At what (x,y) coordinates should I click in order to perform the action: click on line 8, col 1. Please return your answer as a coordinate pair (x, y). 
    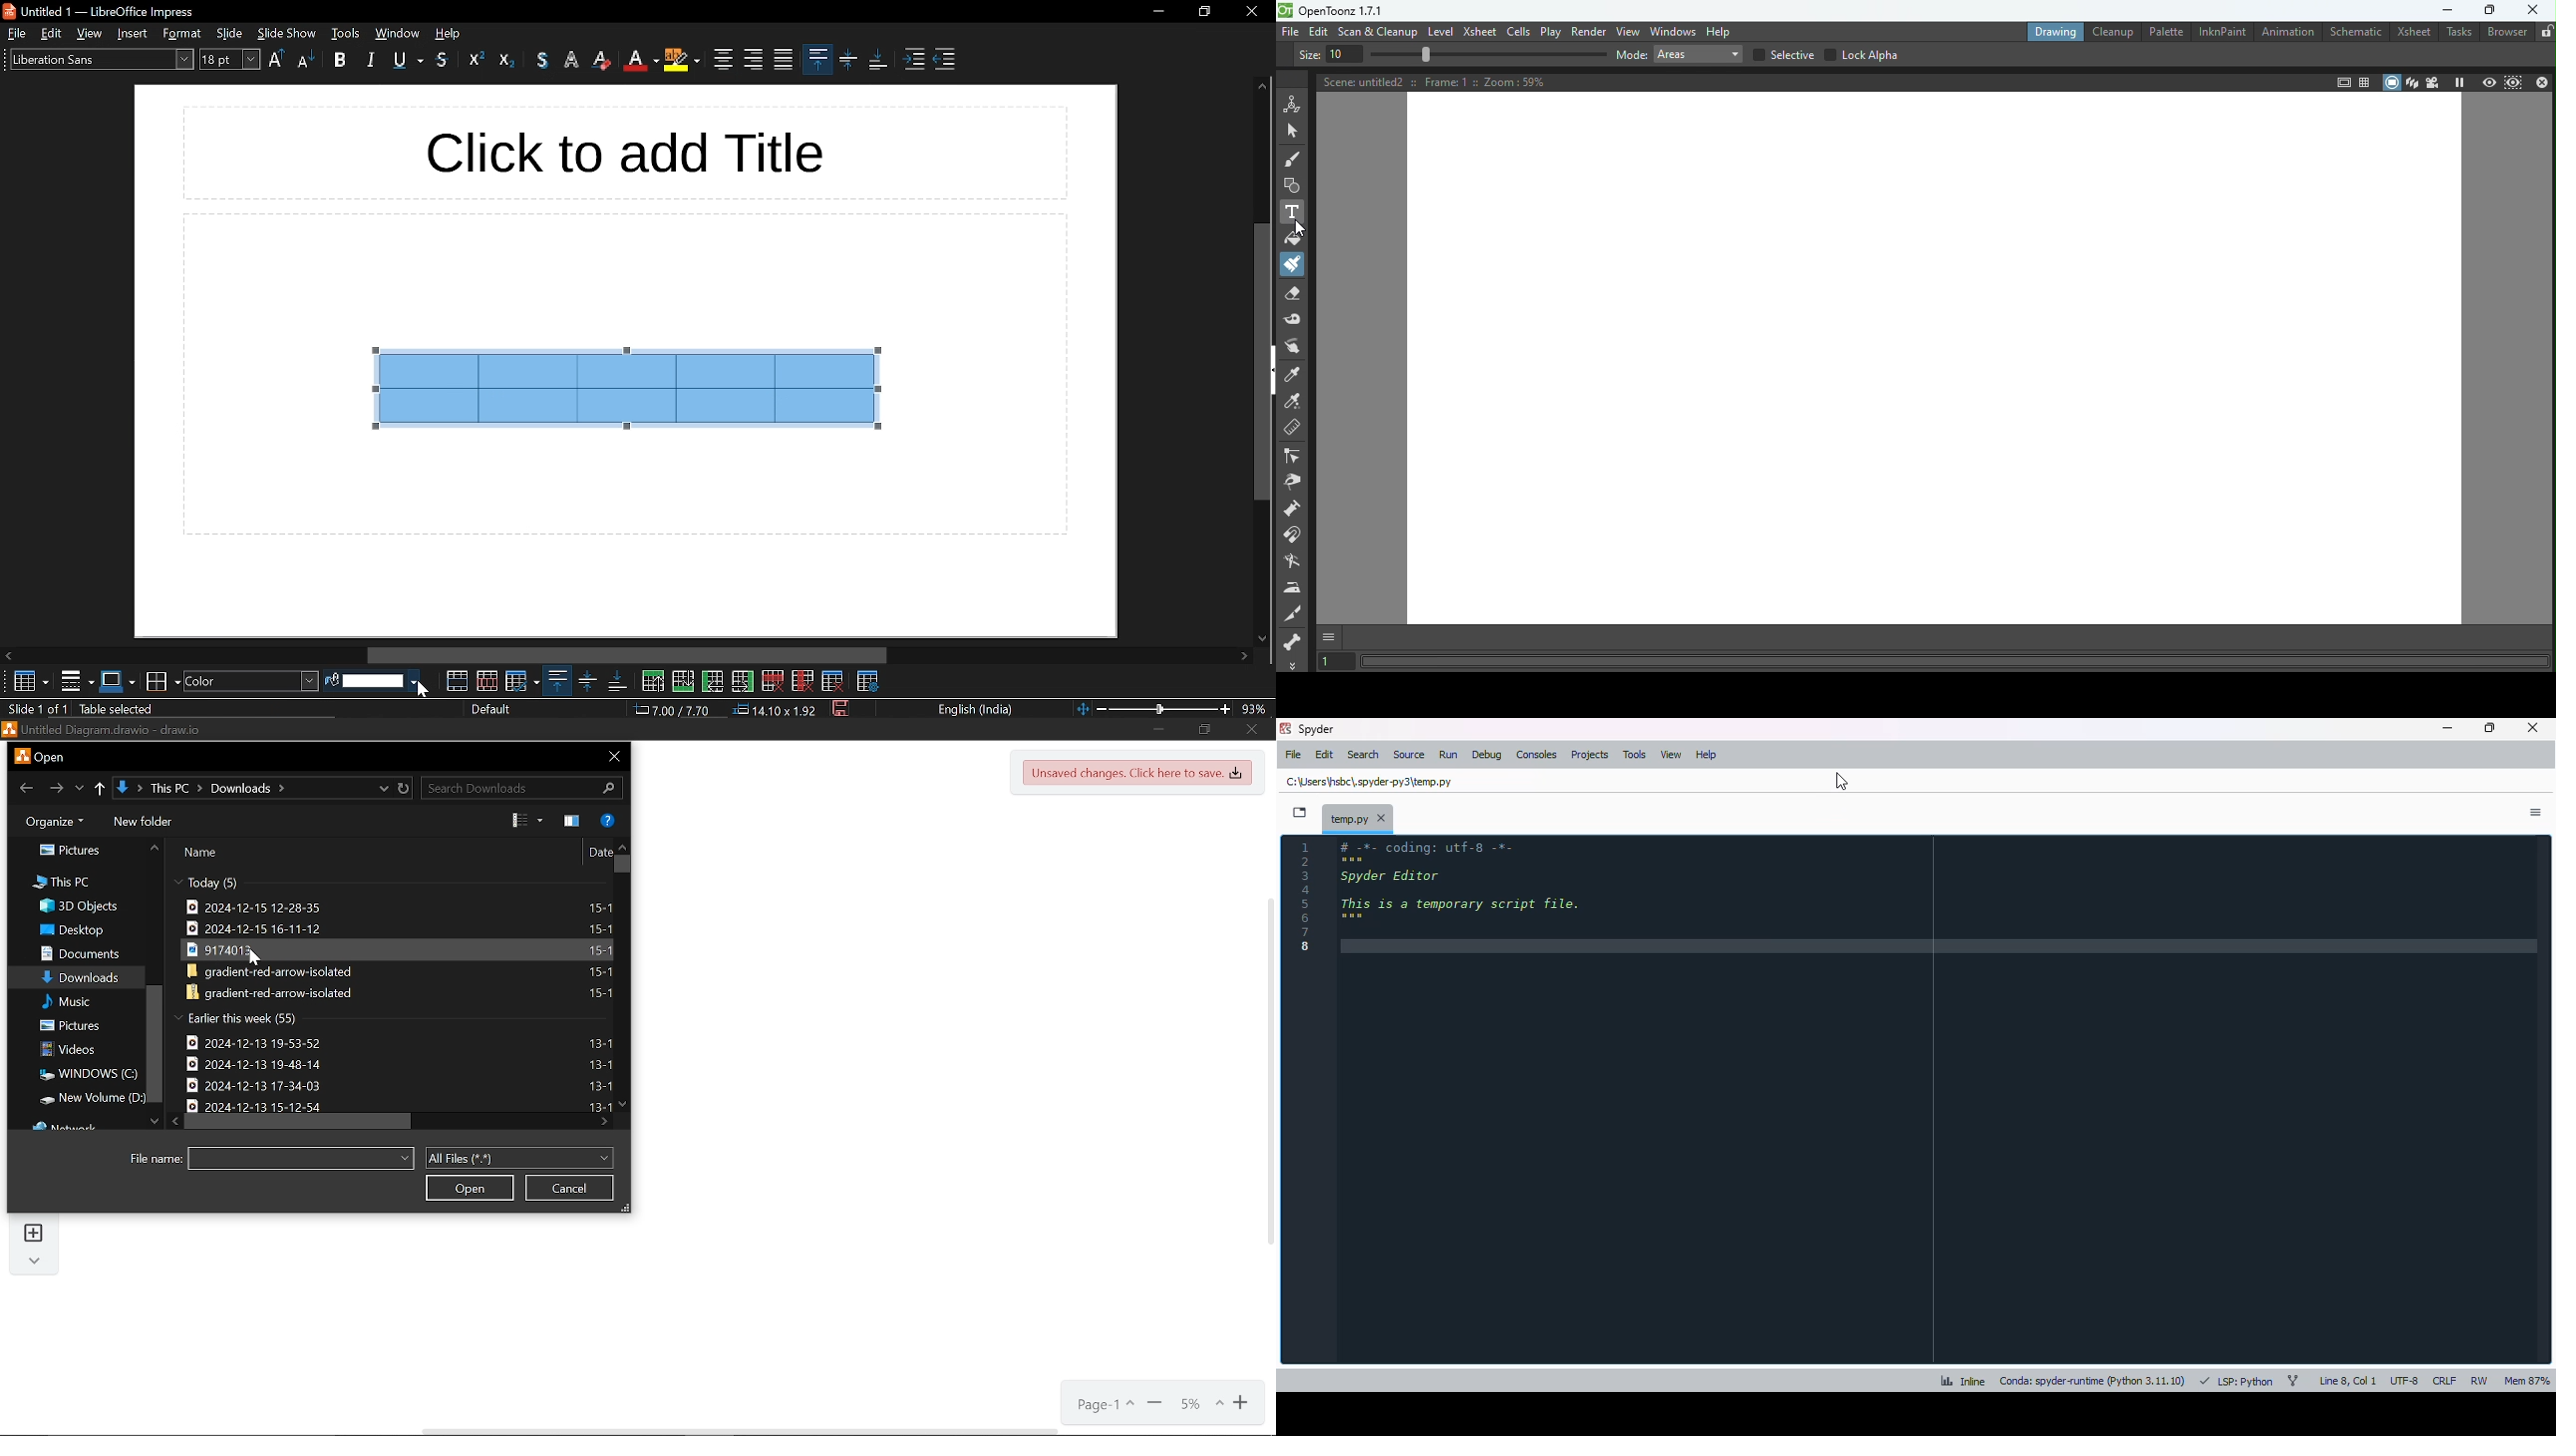
    Looking at the image, I should click on (2348, 1381).